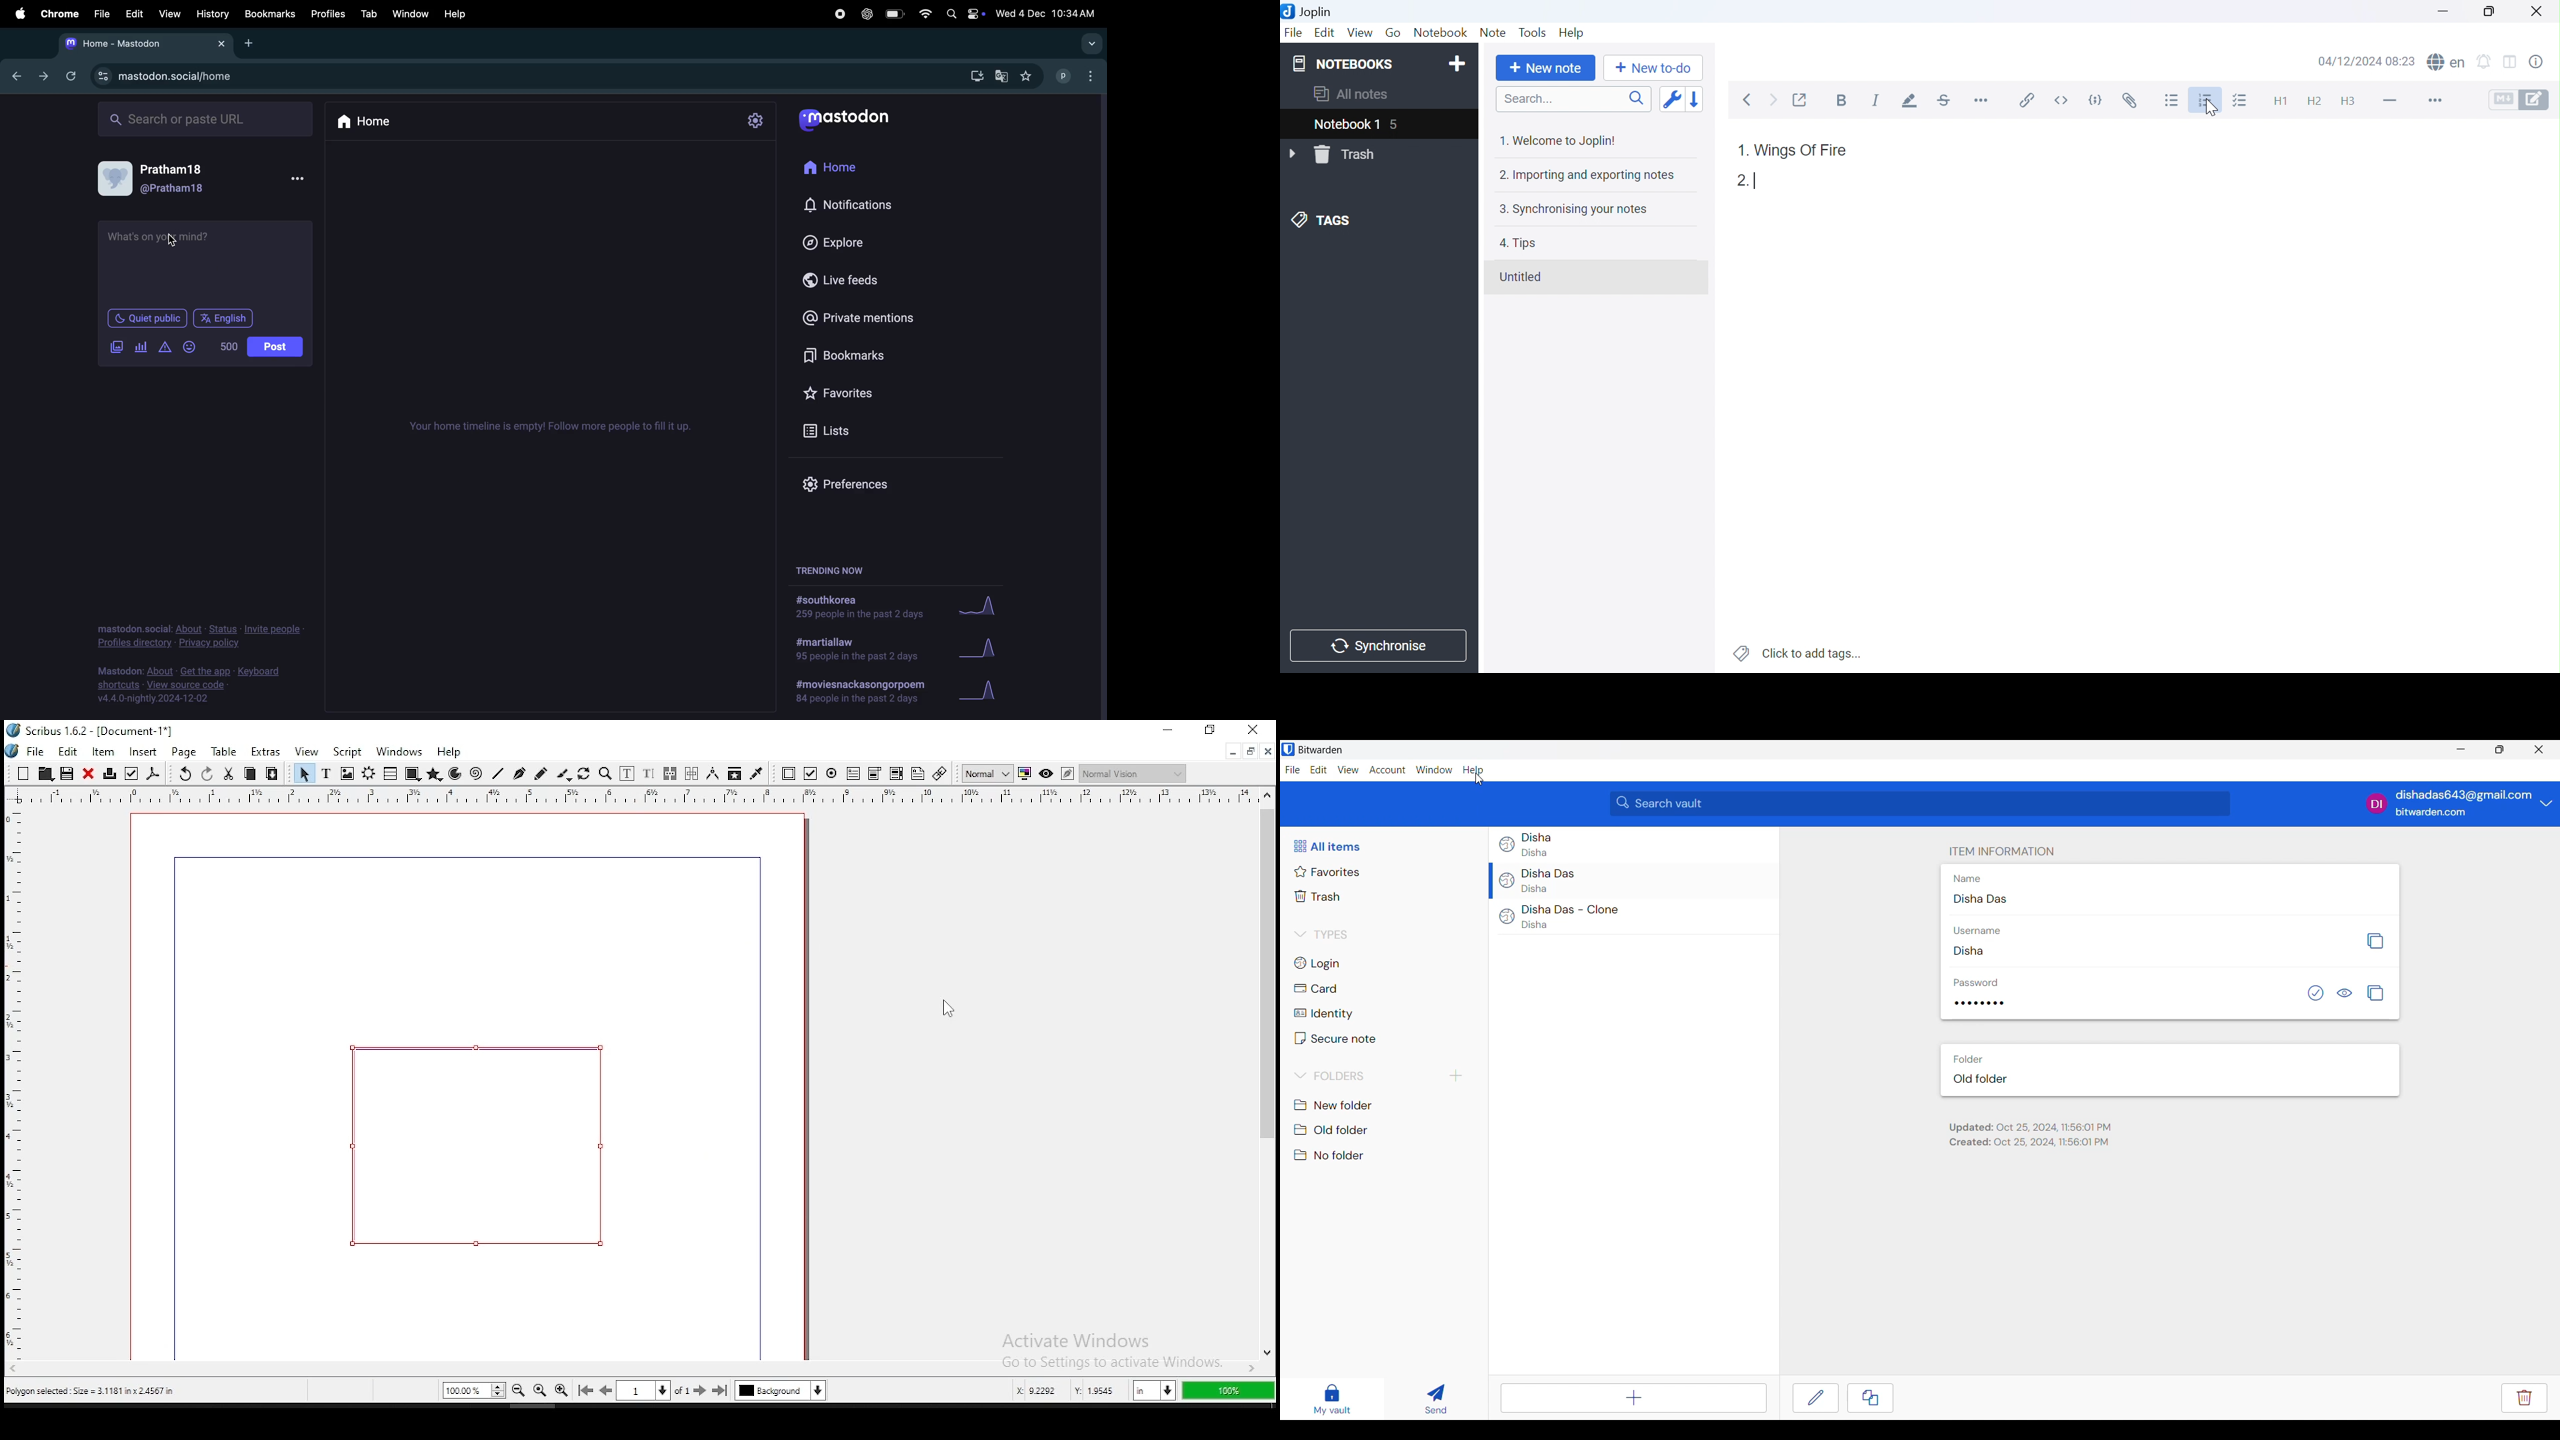 The width and height of the screenshot is (2576, 1456). I want to click on #south korea, so click(855, 607).